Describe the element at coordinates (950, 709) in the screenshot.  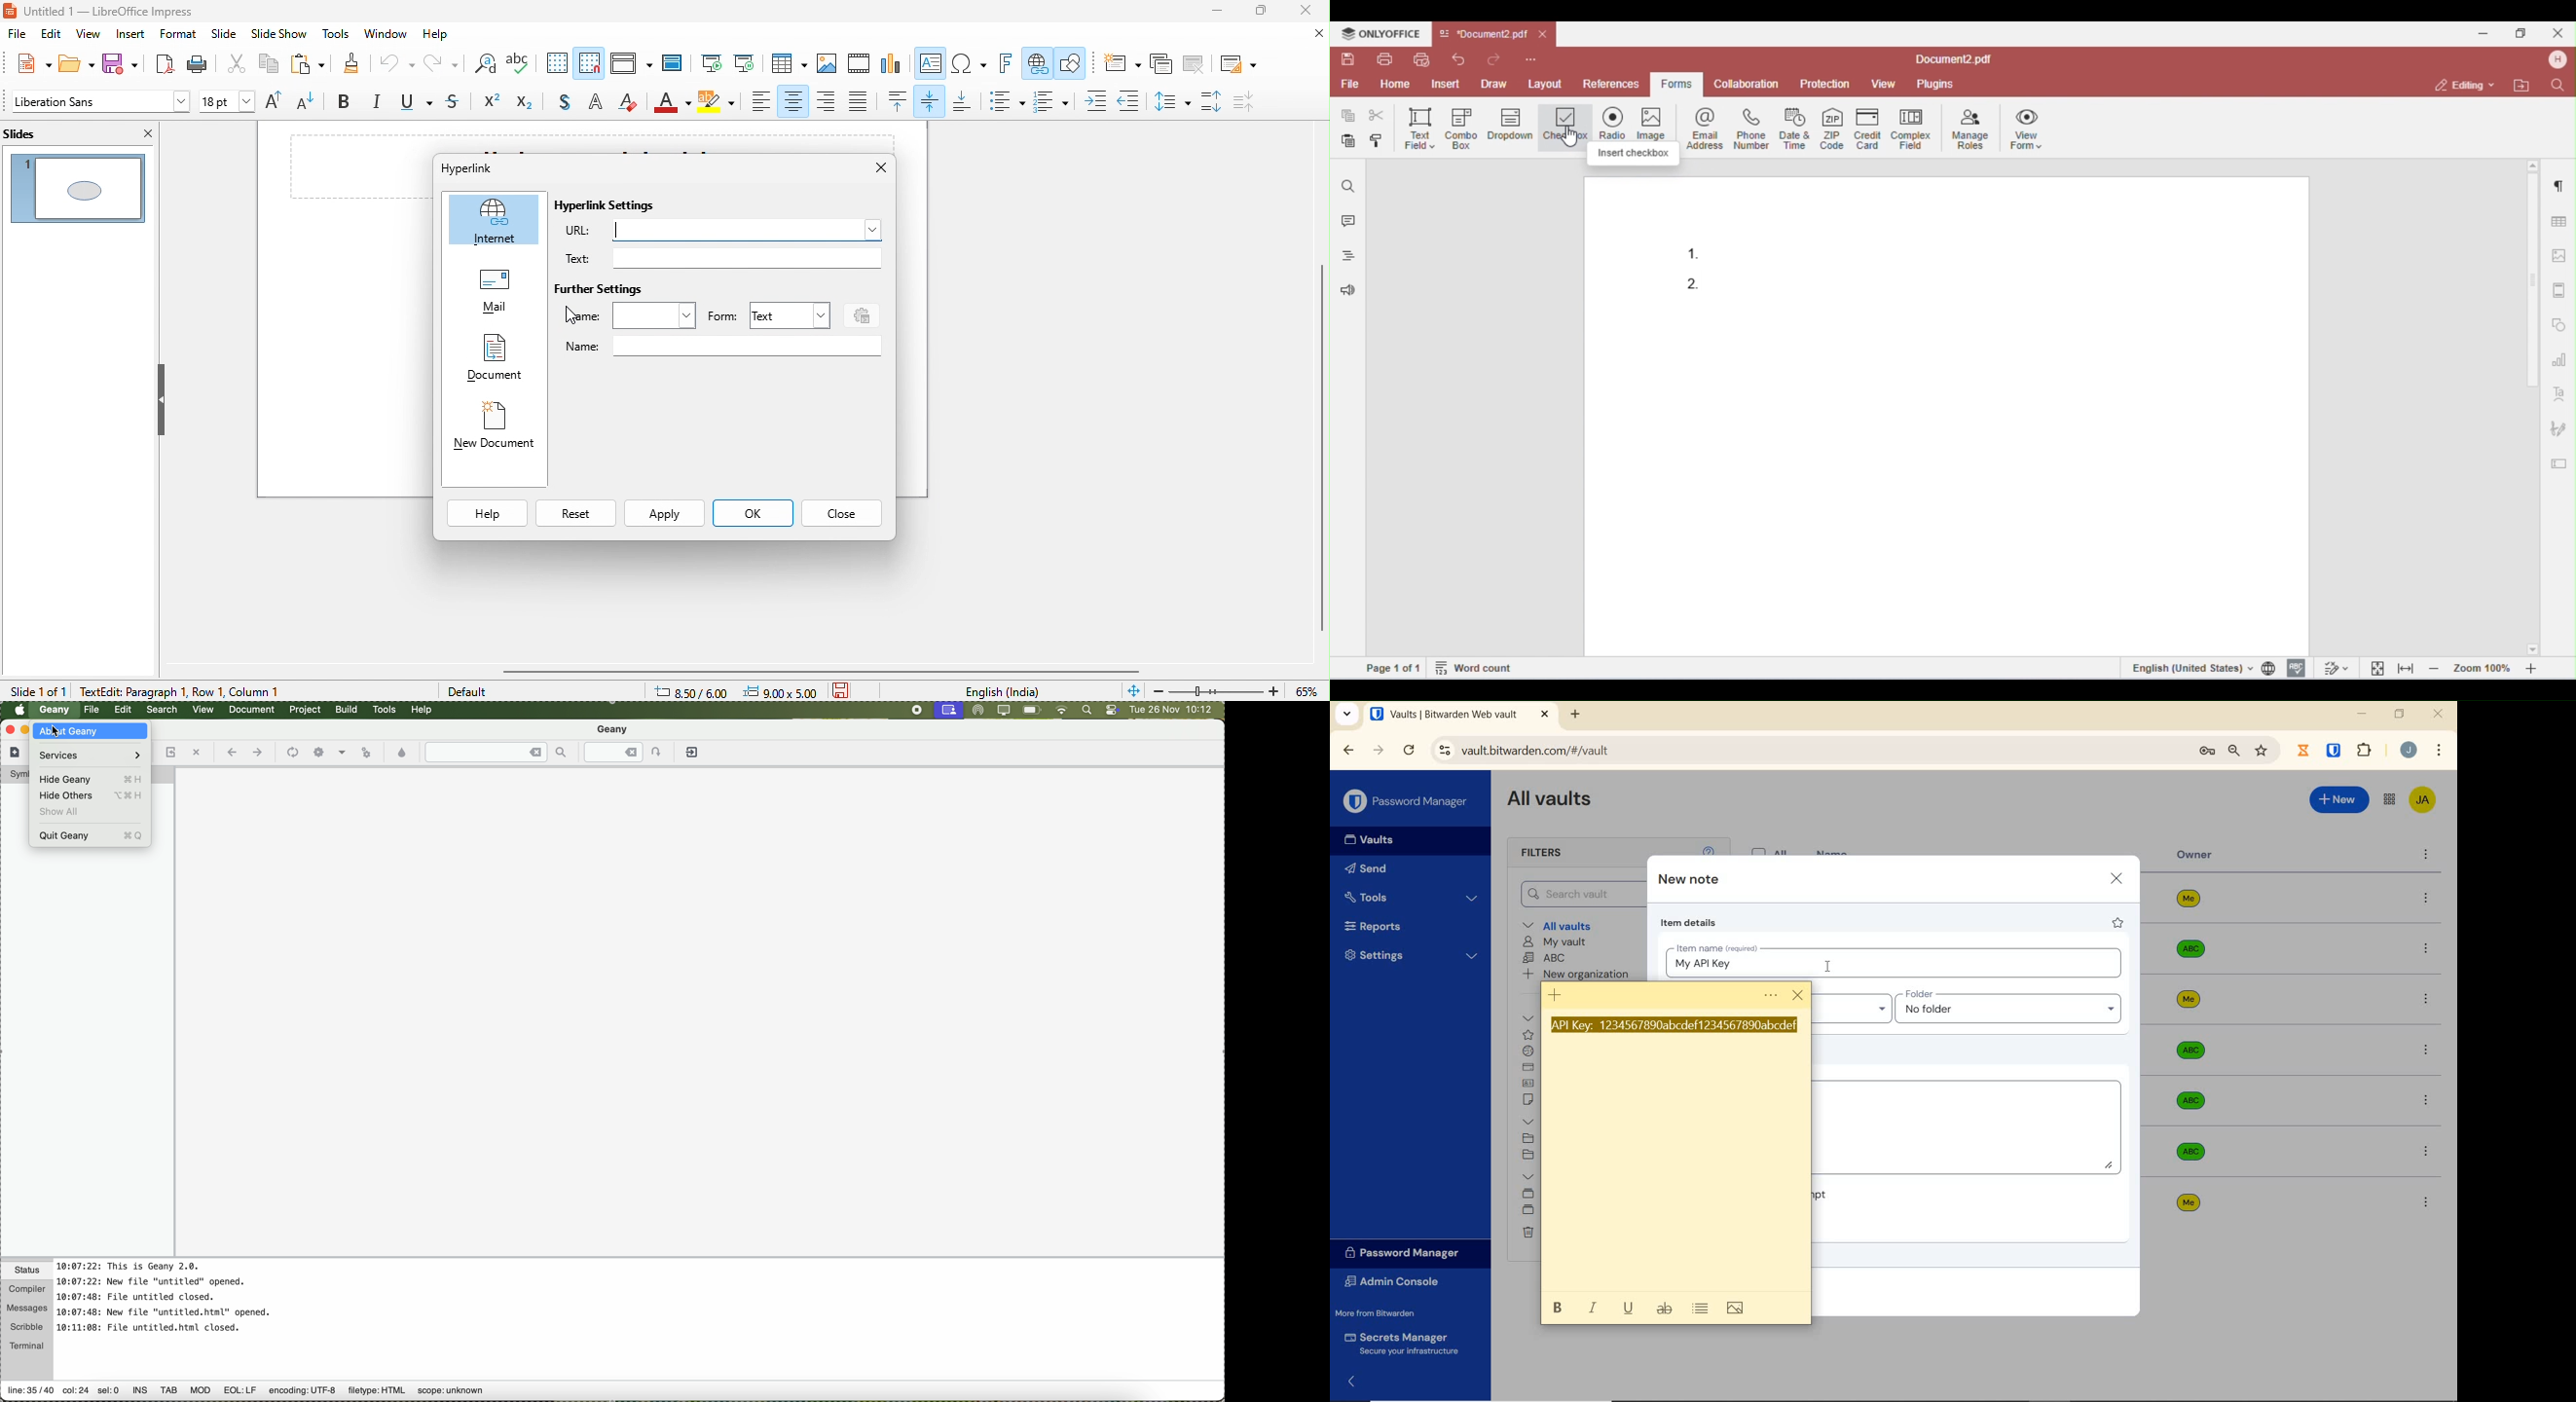
I see `screen` at that location.